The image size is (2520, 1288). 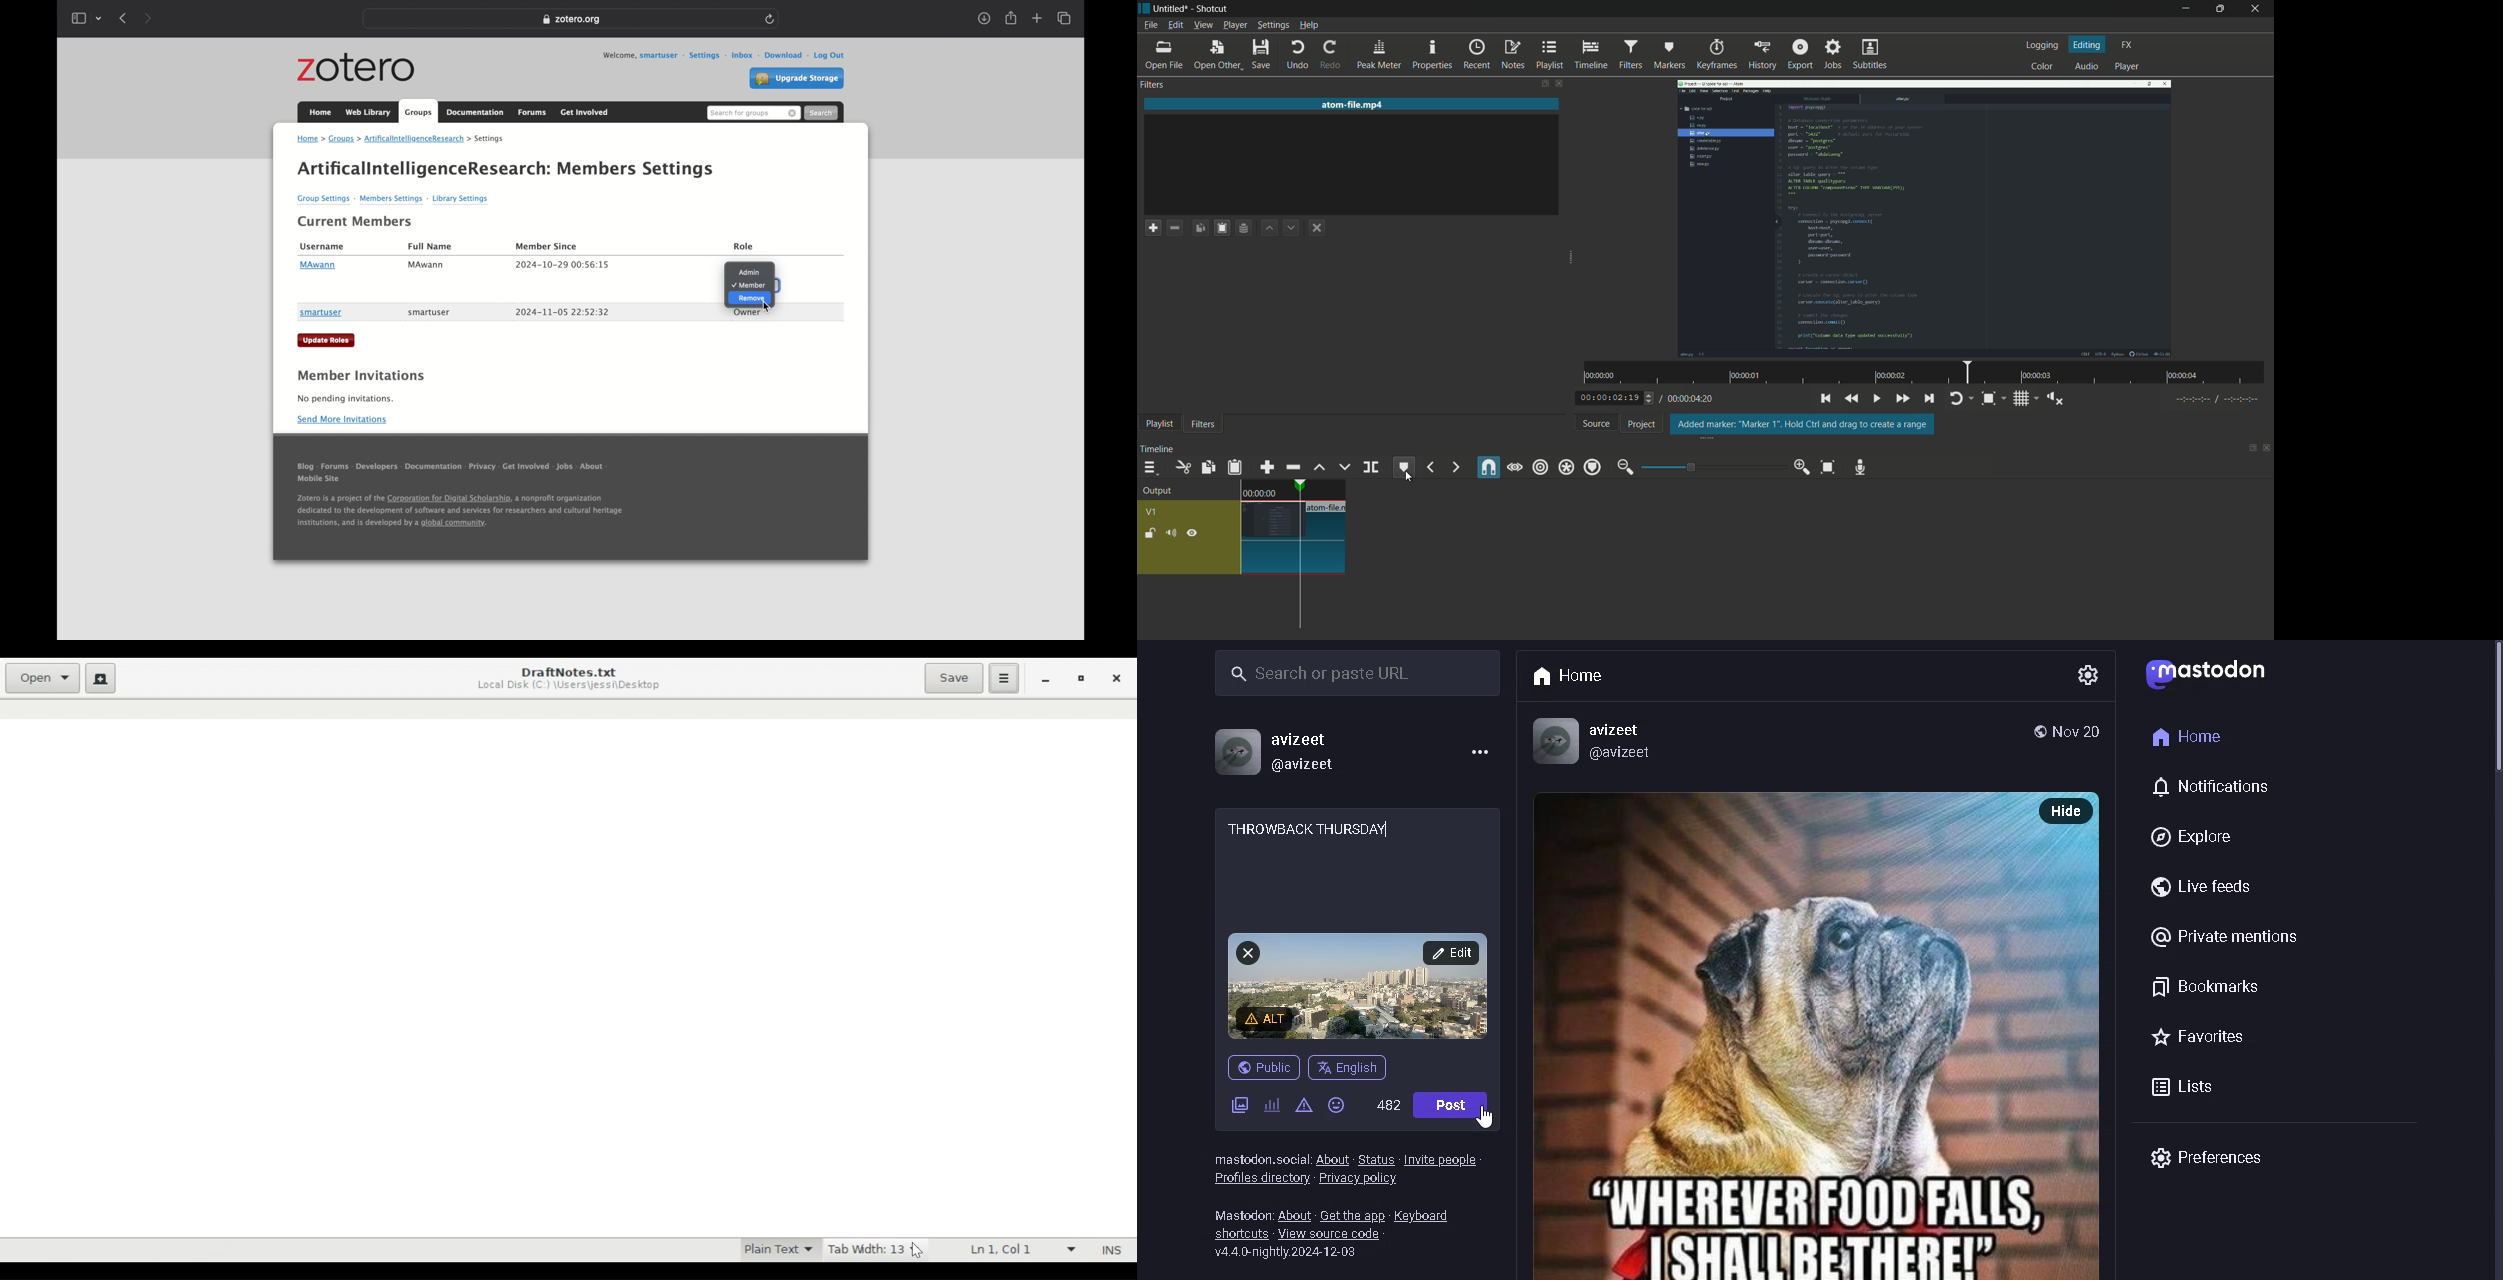 I want to click on current members, so click(x=356, y=222).